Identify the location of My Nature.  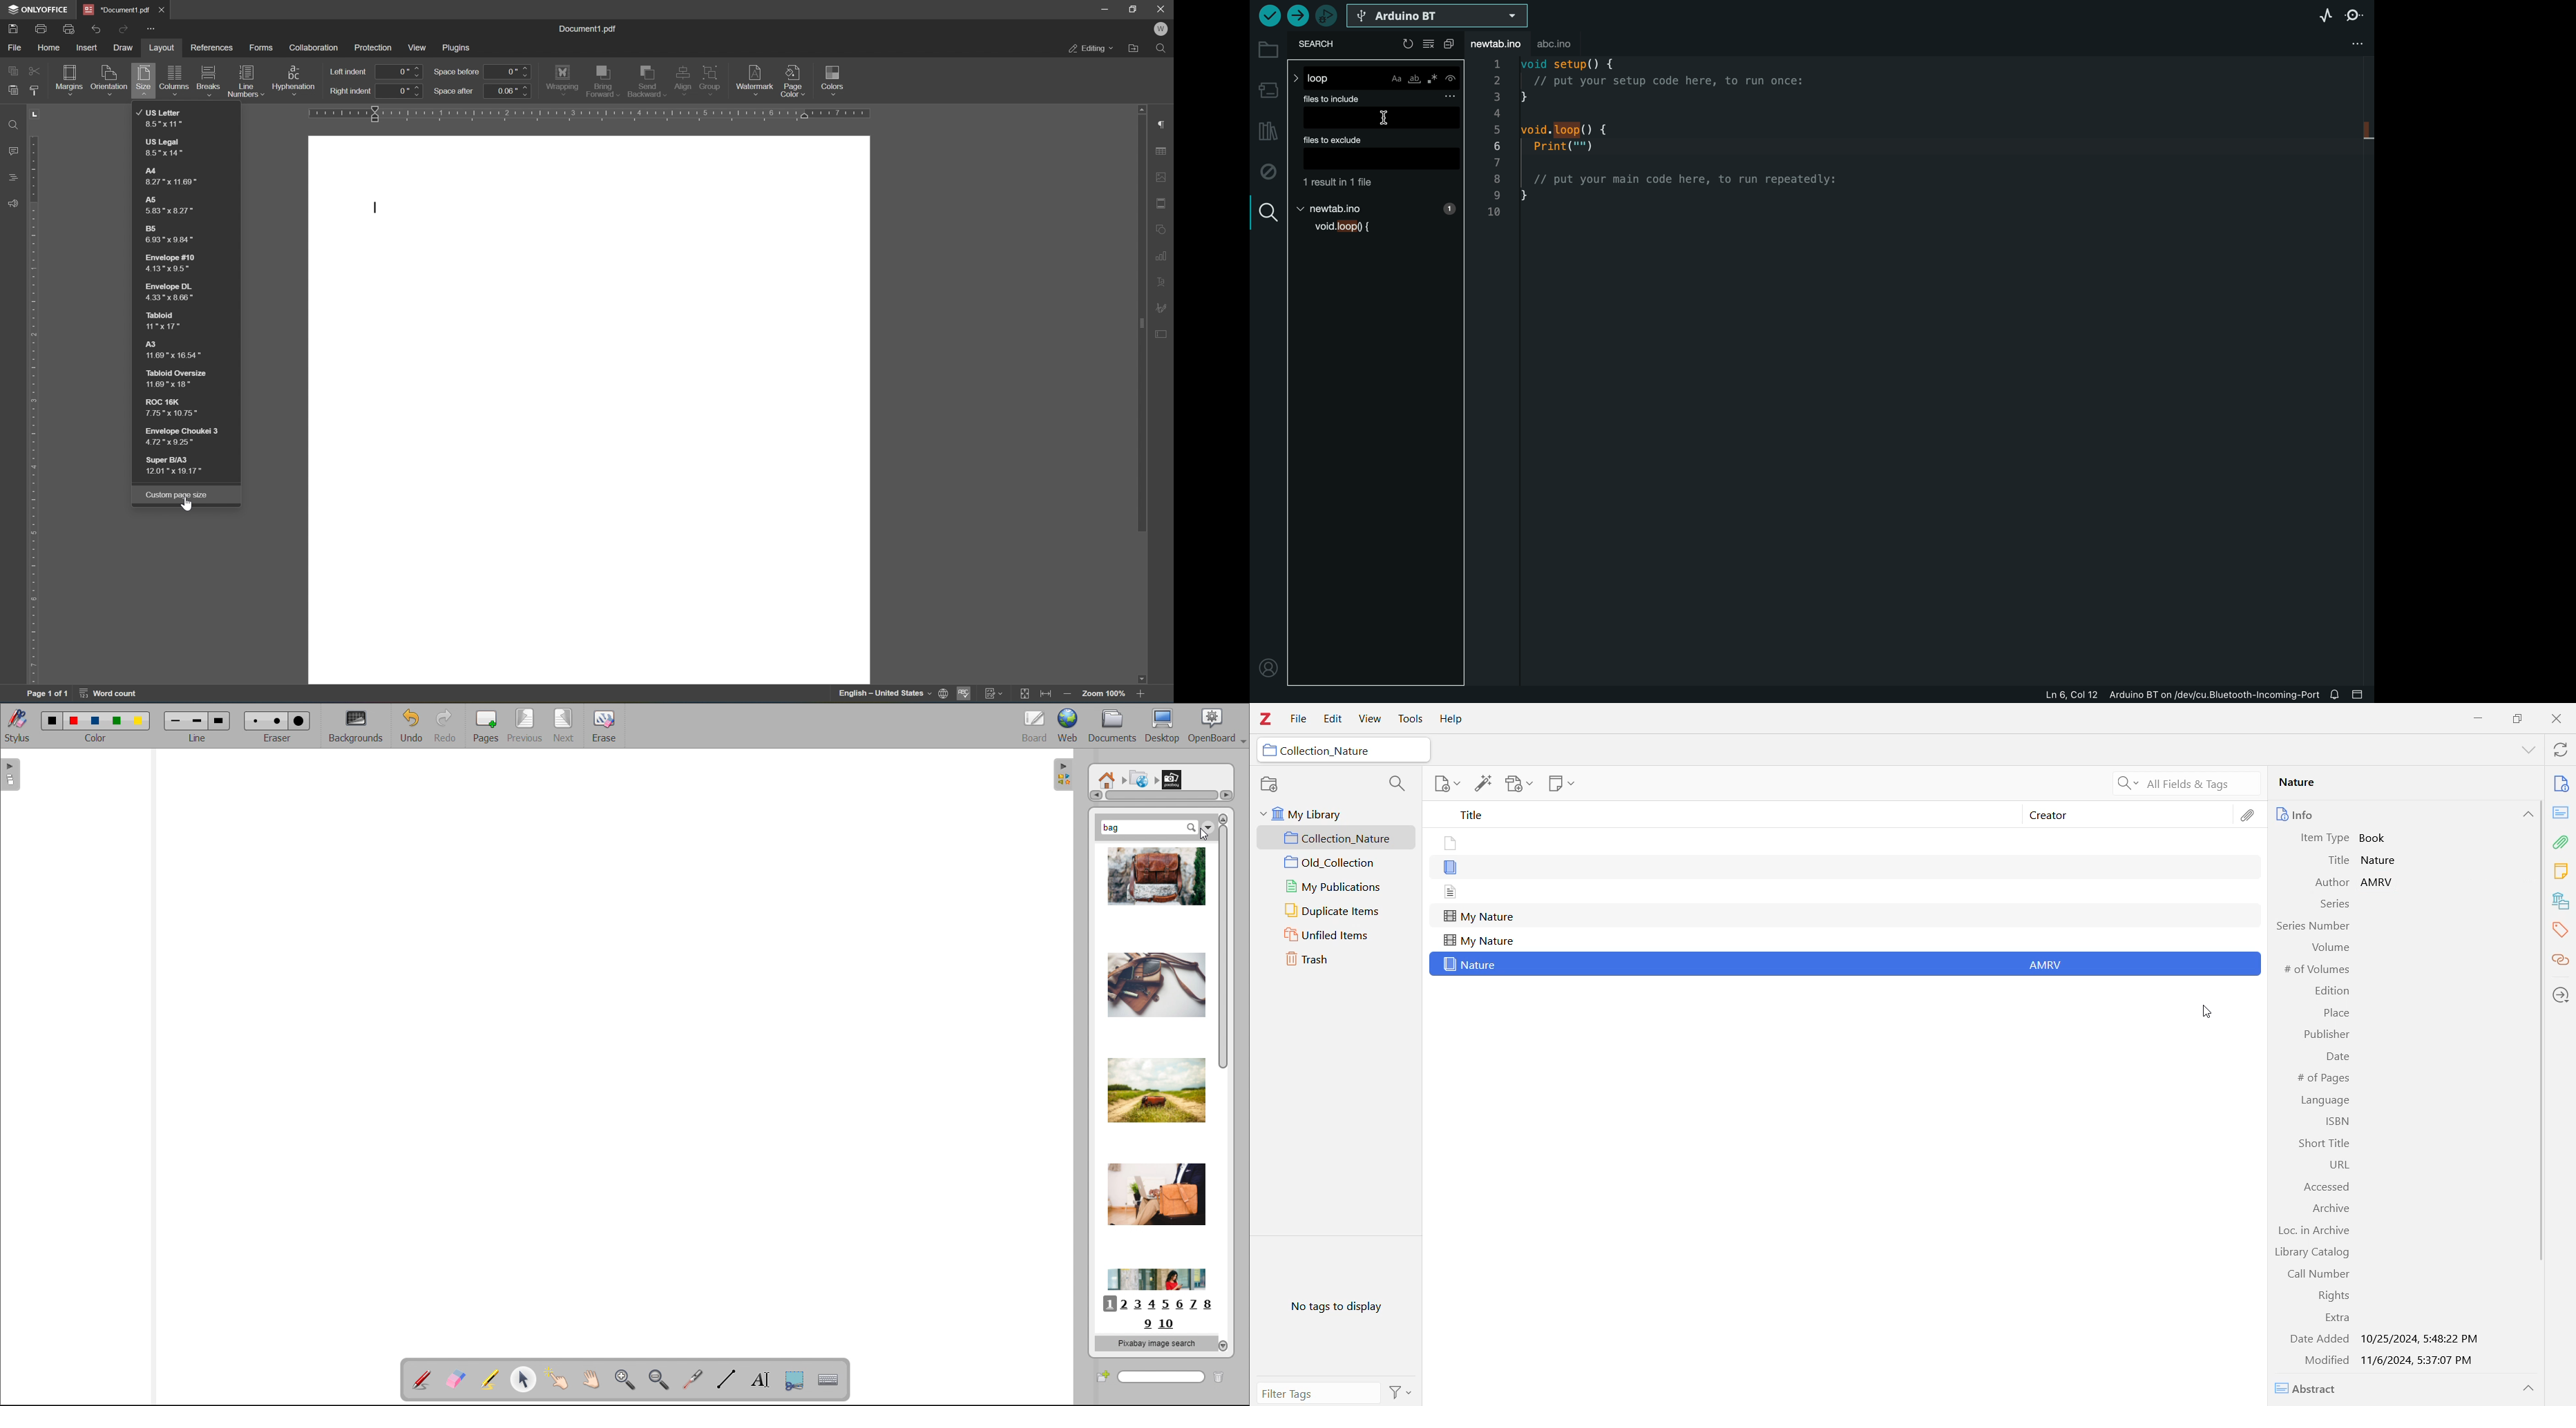
(1479, 941).